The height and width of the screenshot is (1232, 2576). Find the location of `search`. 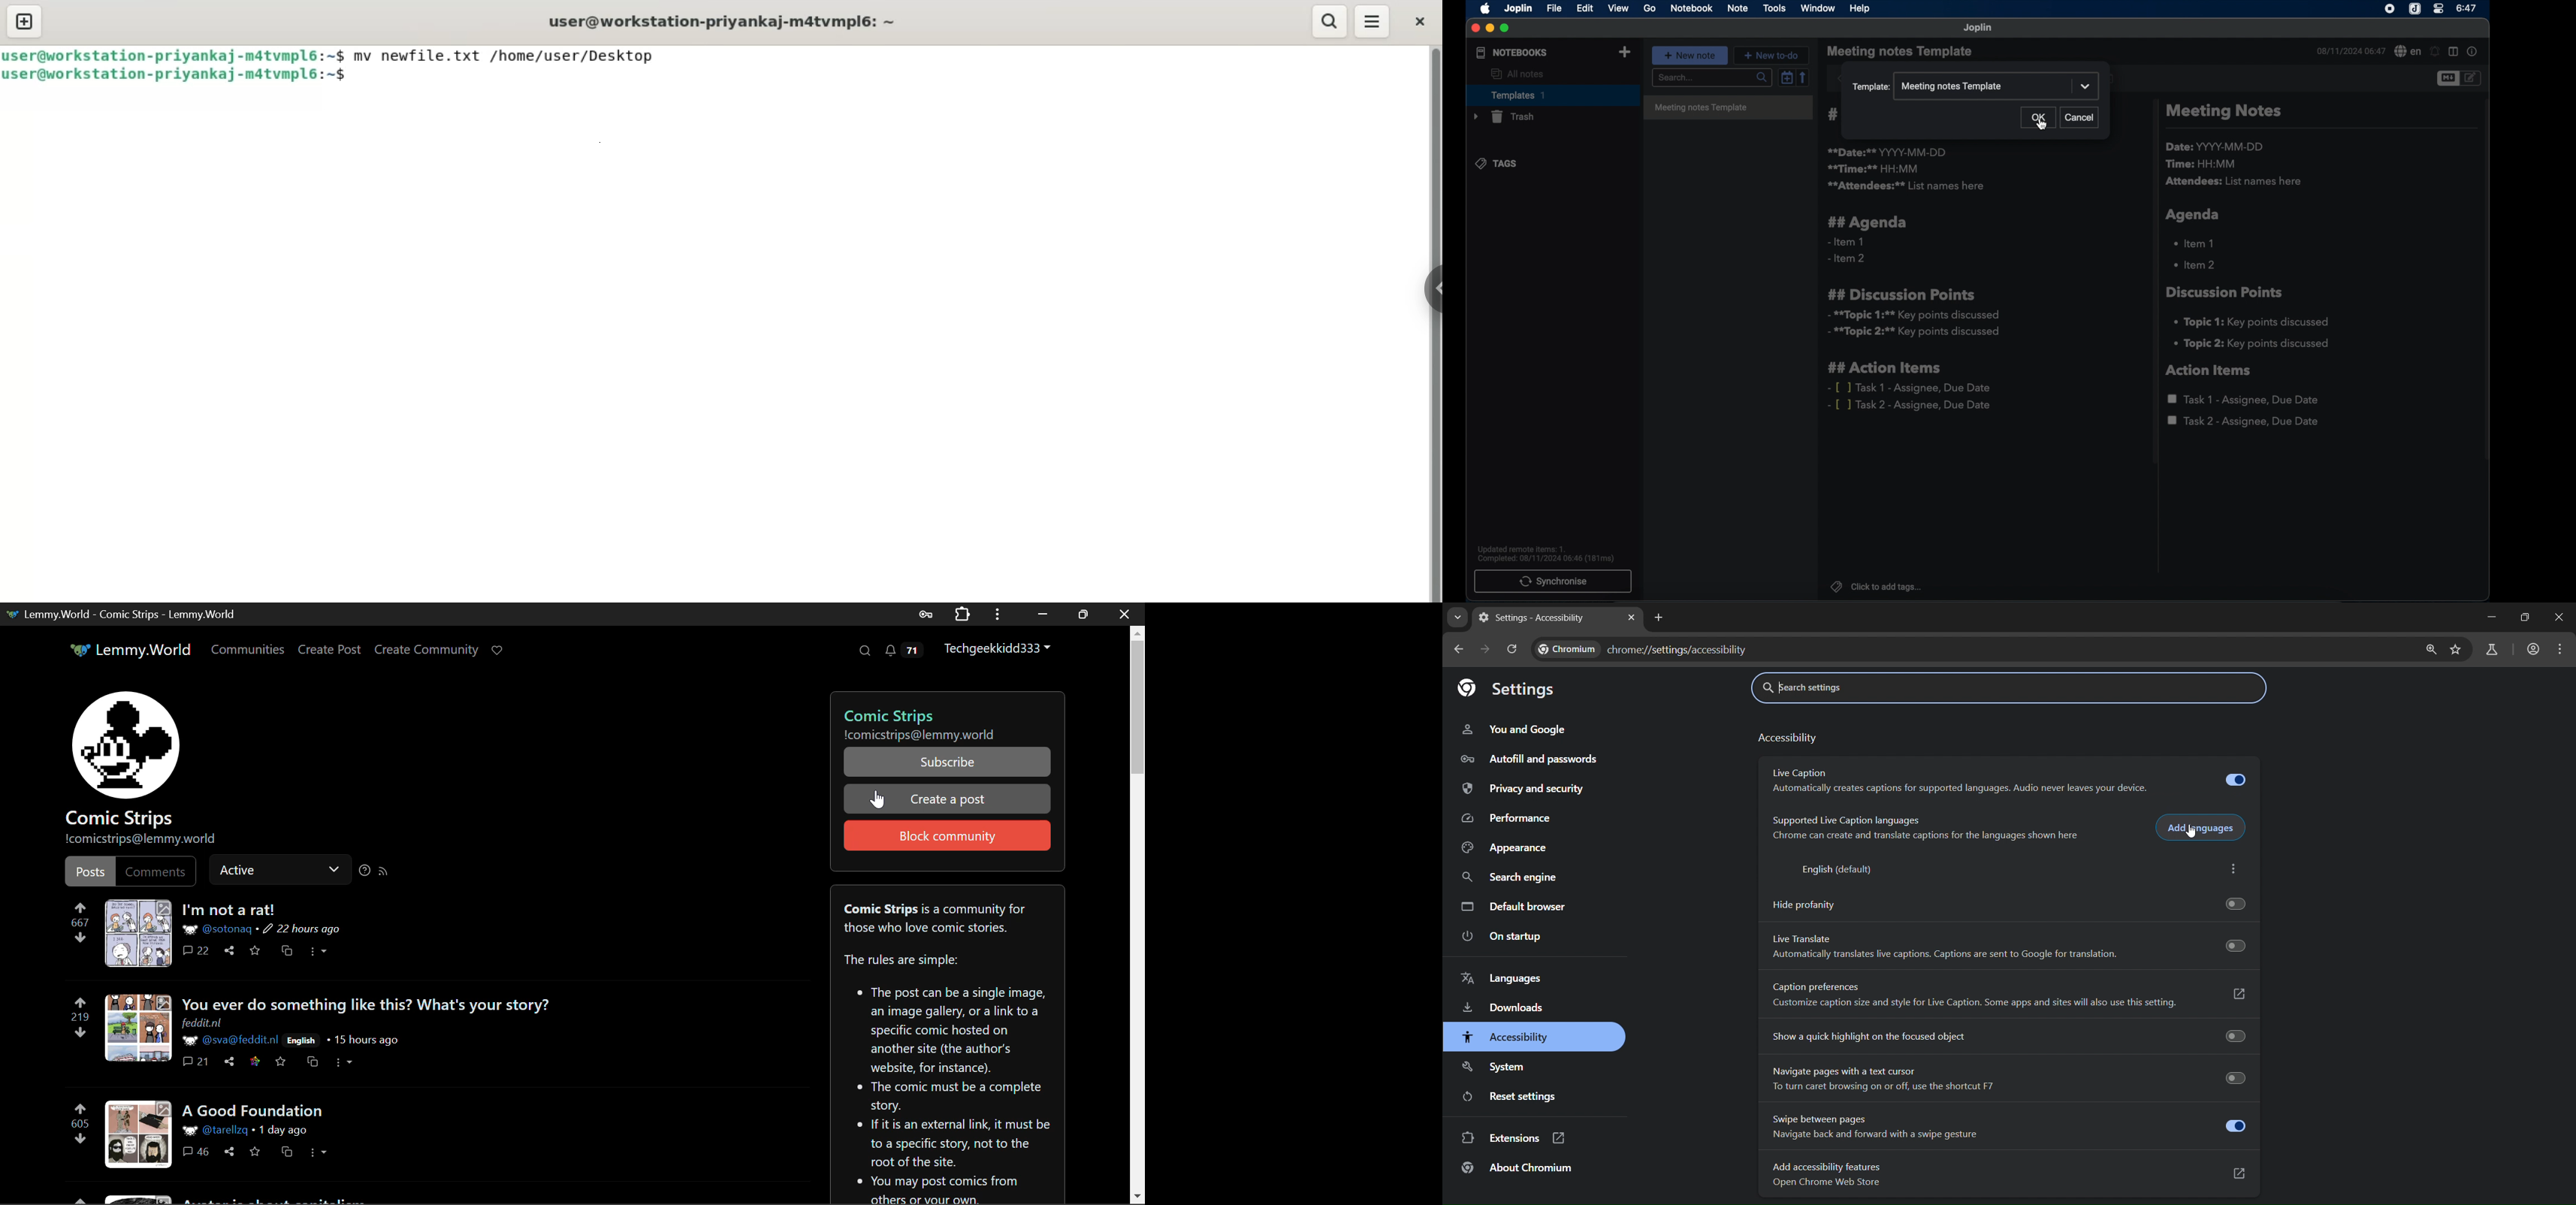

search is located at coordinates (1711, 78).